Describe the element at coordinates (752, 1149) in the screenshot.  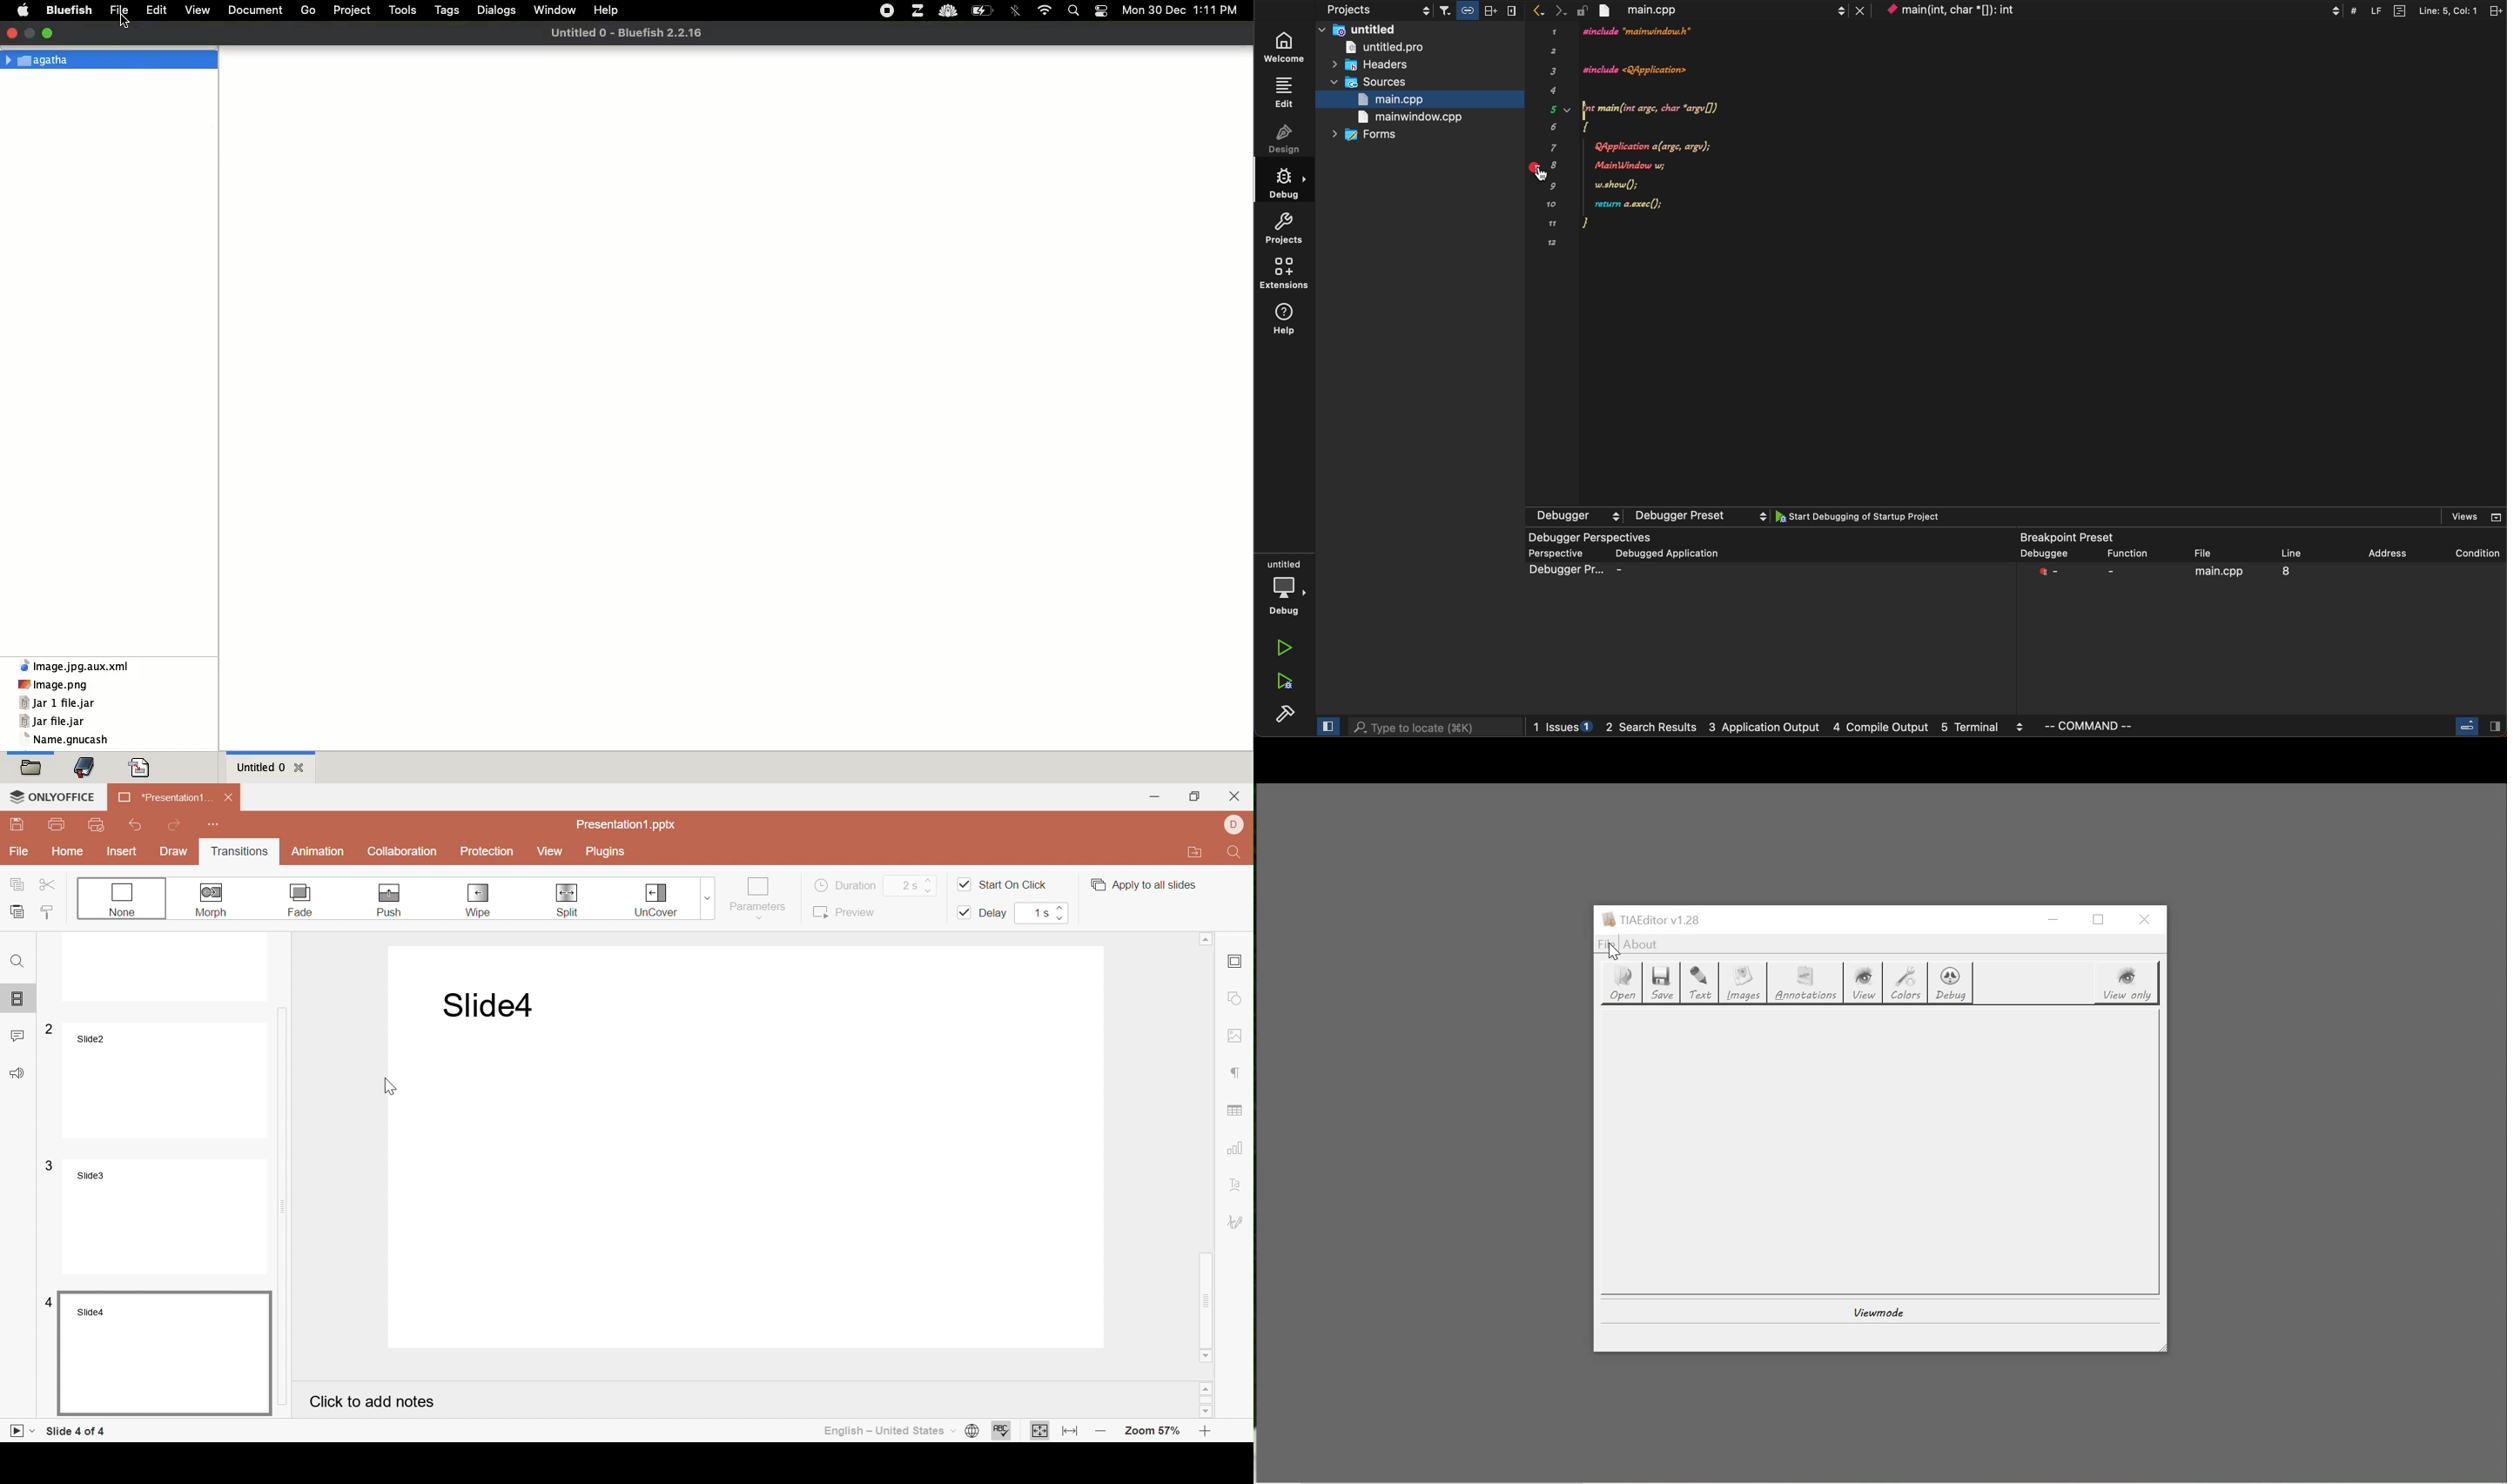
I see `Presentation slide` at that location.